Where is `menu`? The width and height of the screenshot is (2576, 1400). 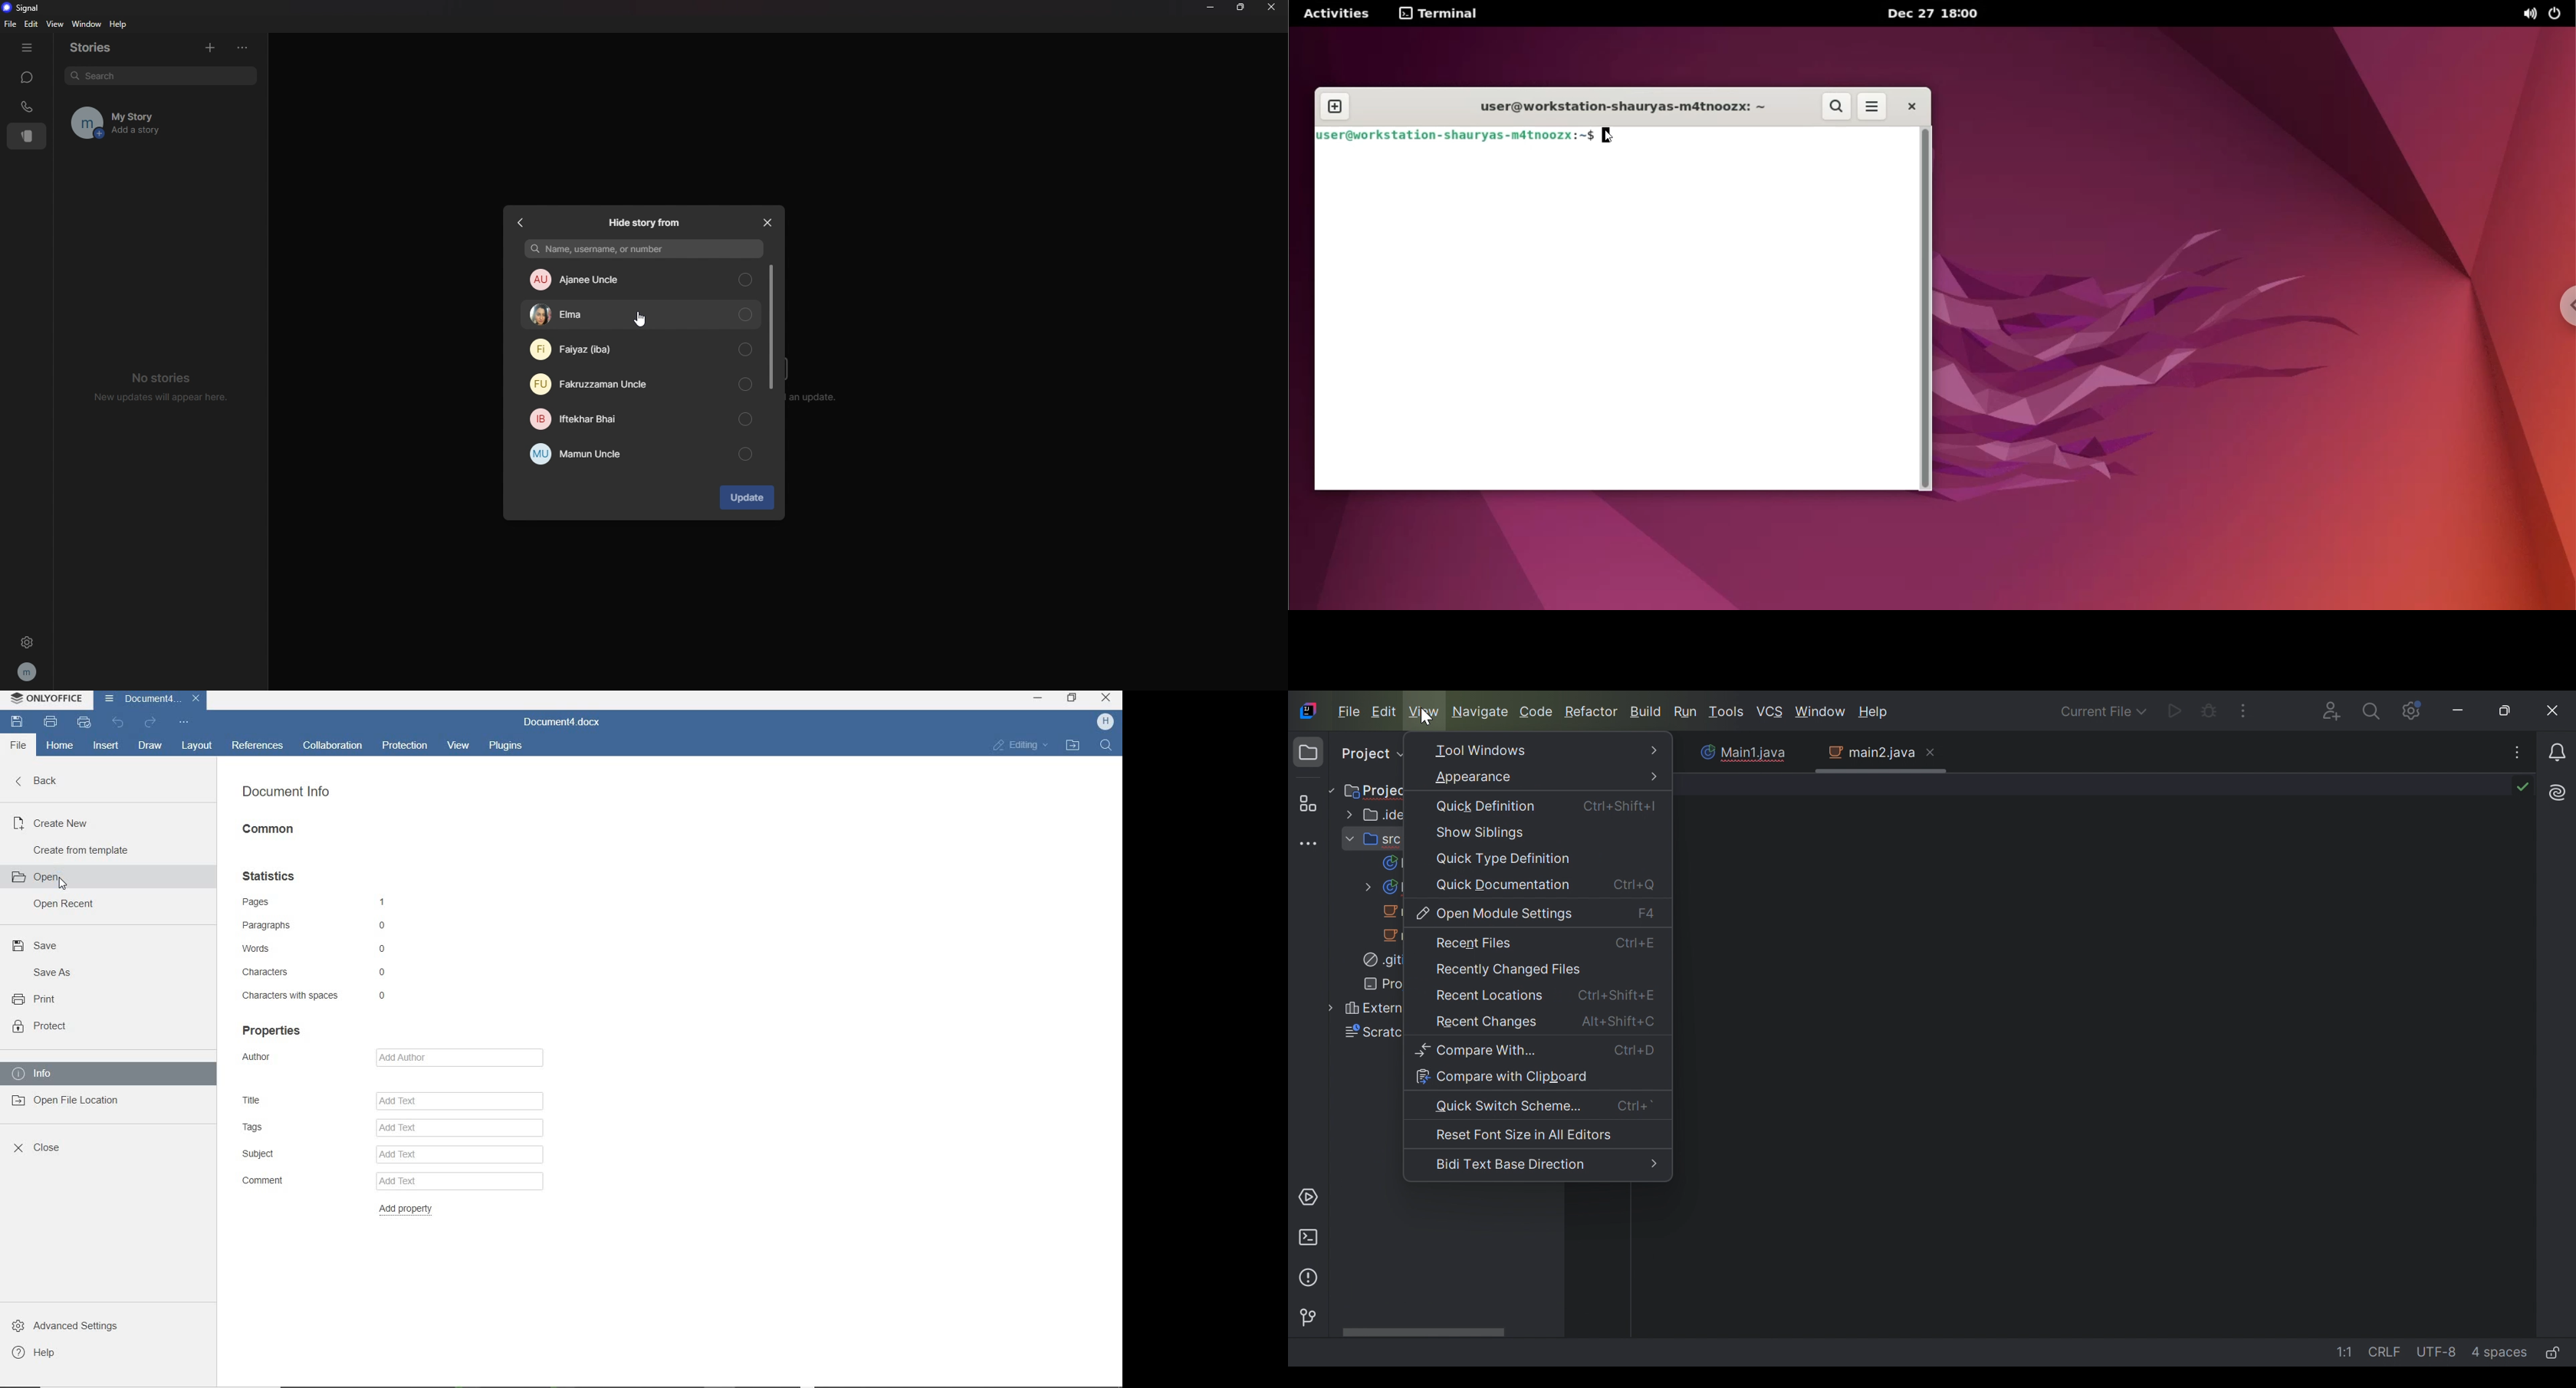 menu is located at coordinates (1872, 107).